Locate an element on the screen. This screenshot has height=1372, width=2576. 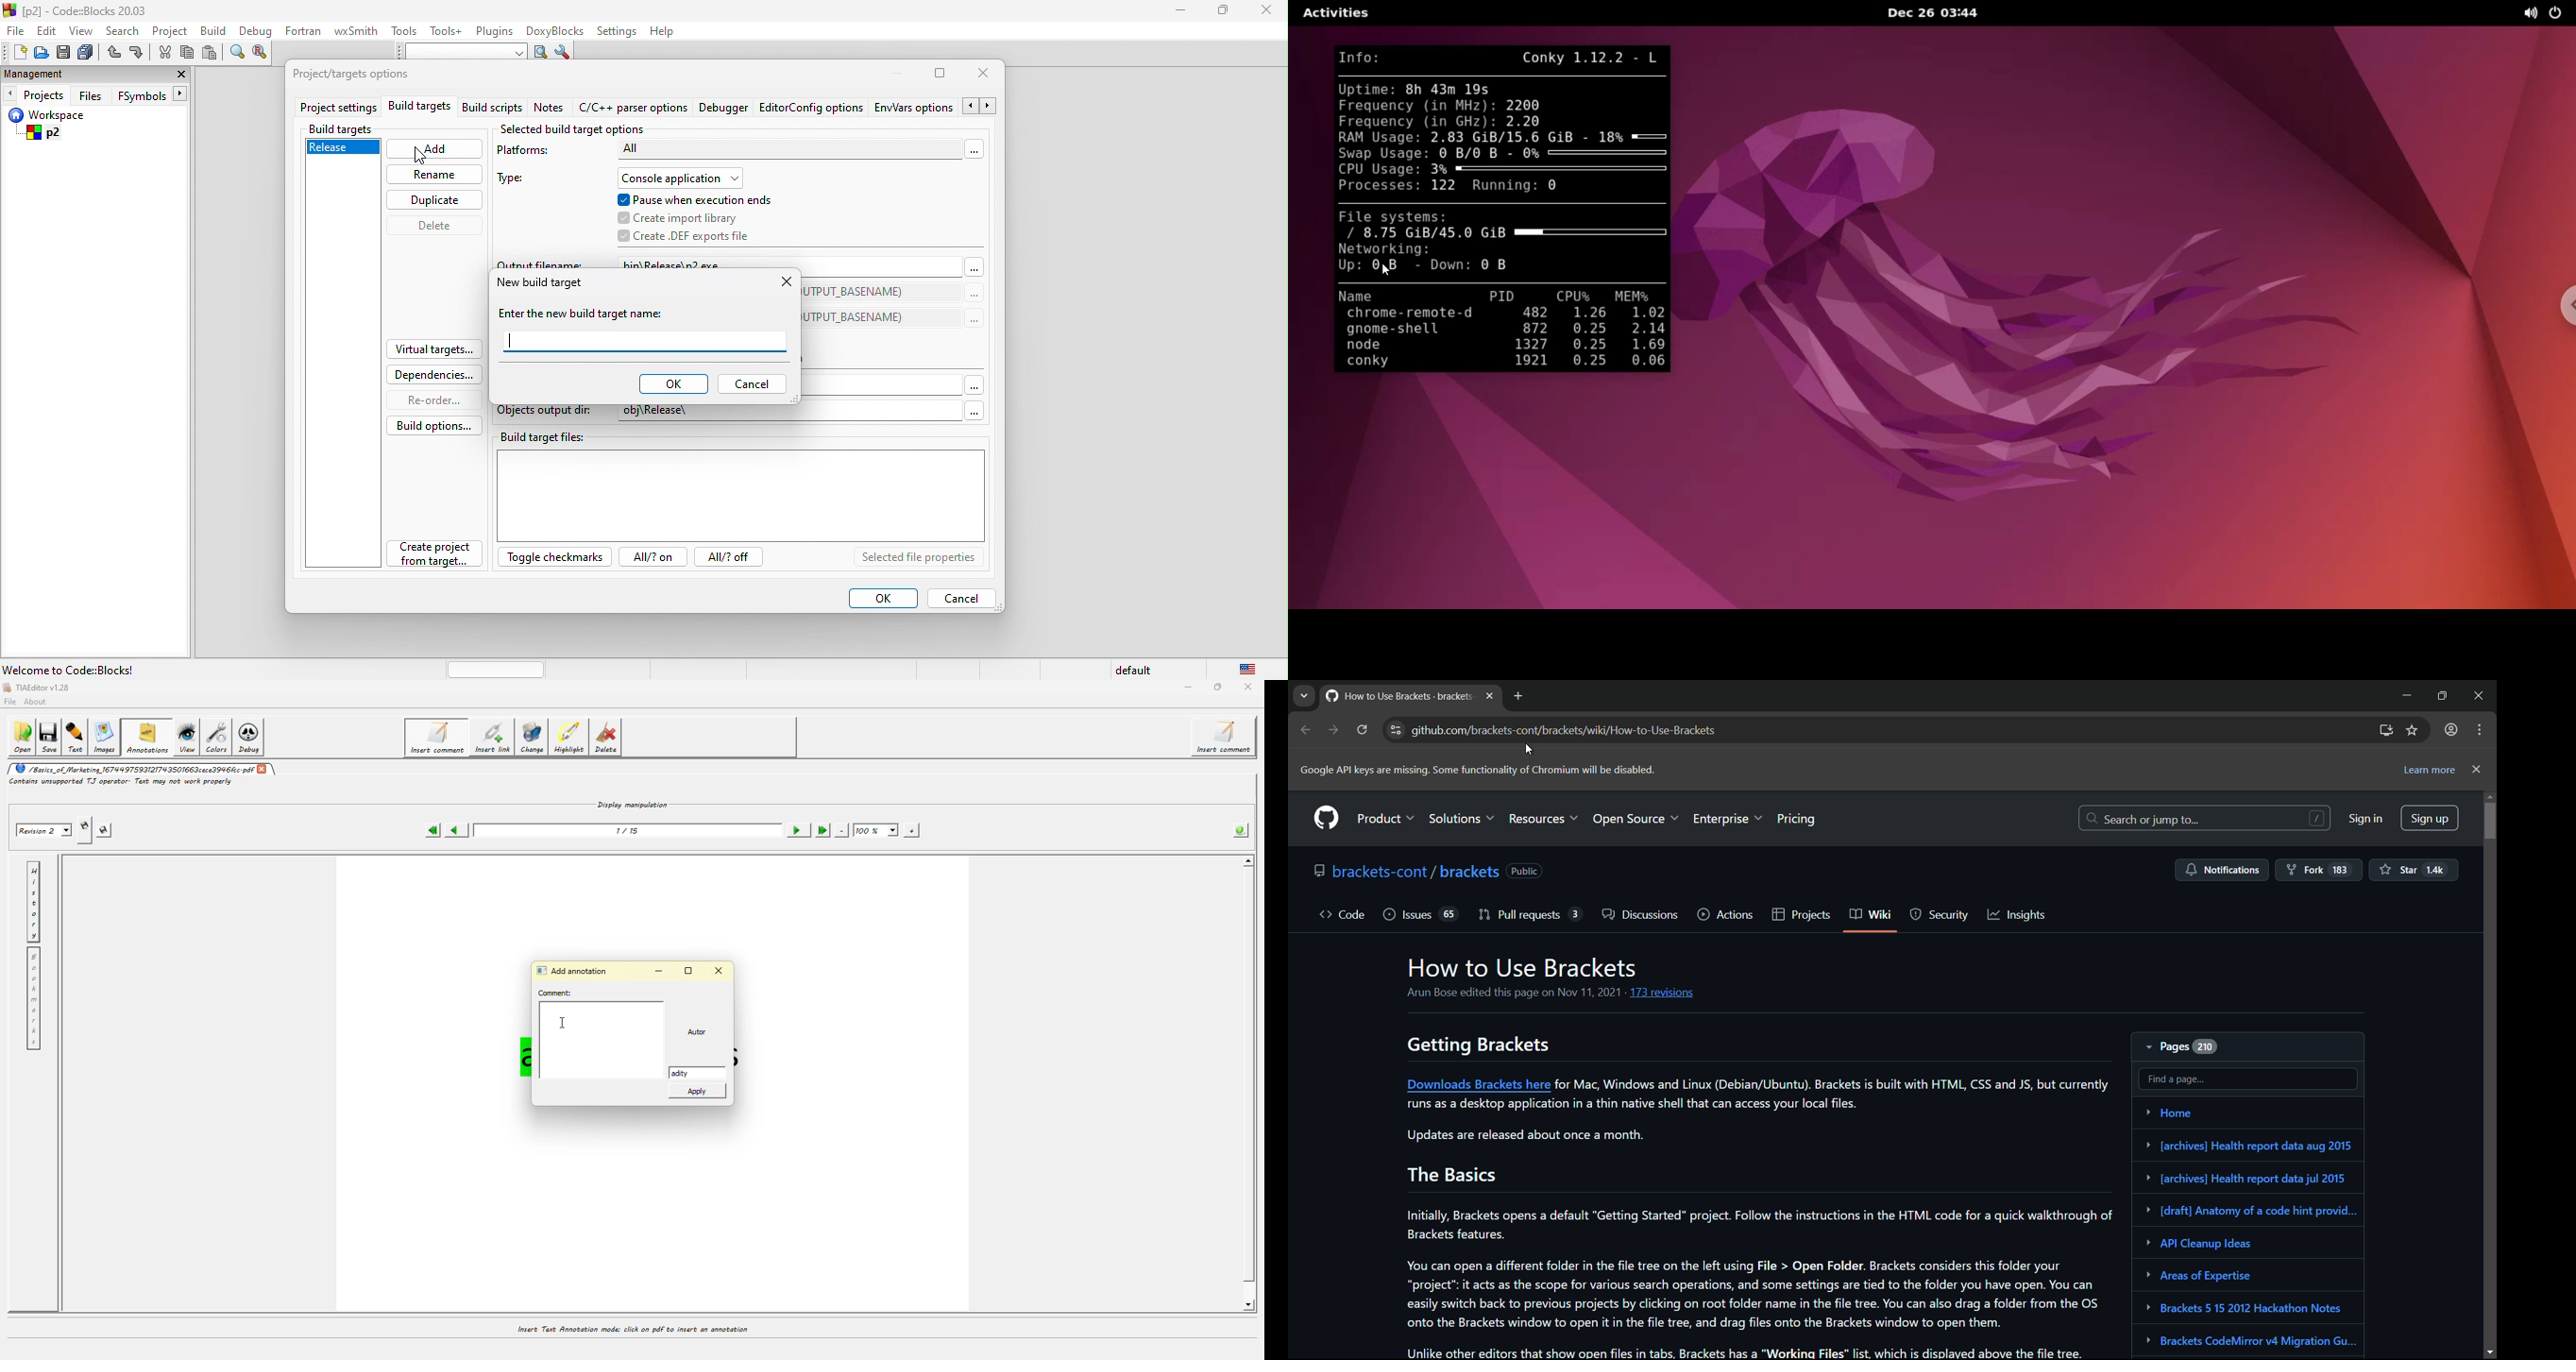
Brackets 5 15 2012 Hackathon Notes is located at coordinates (2247, 1312).